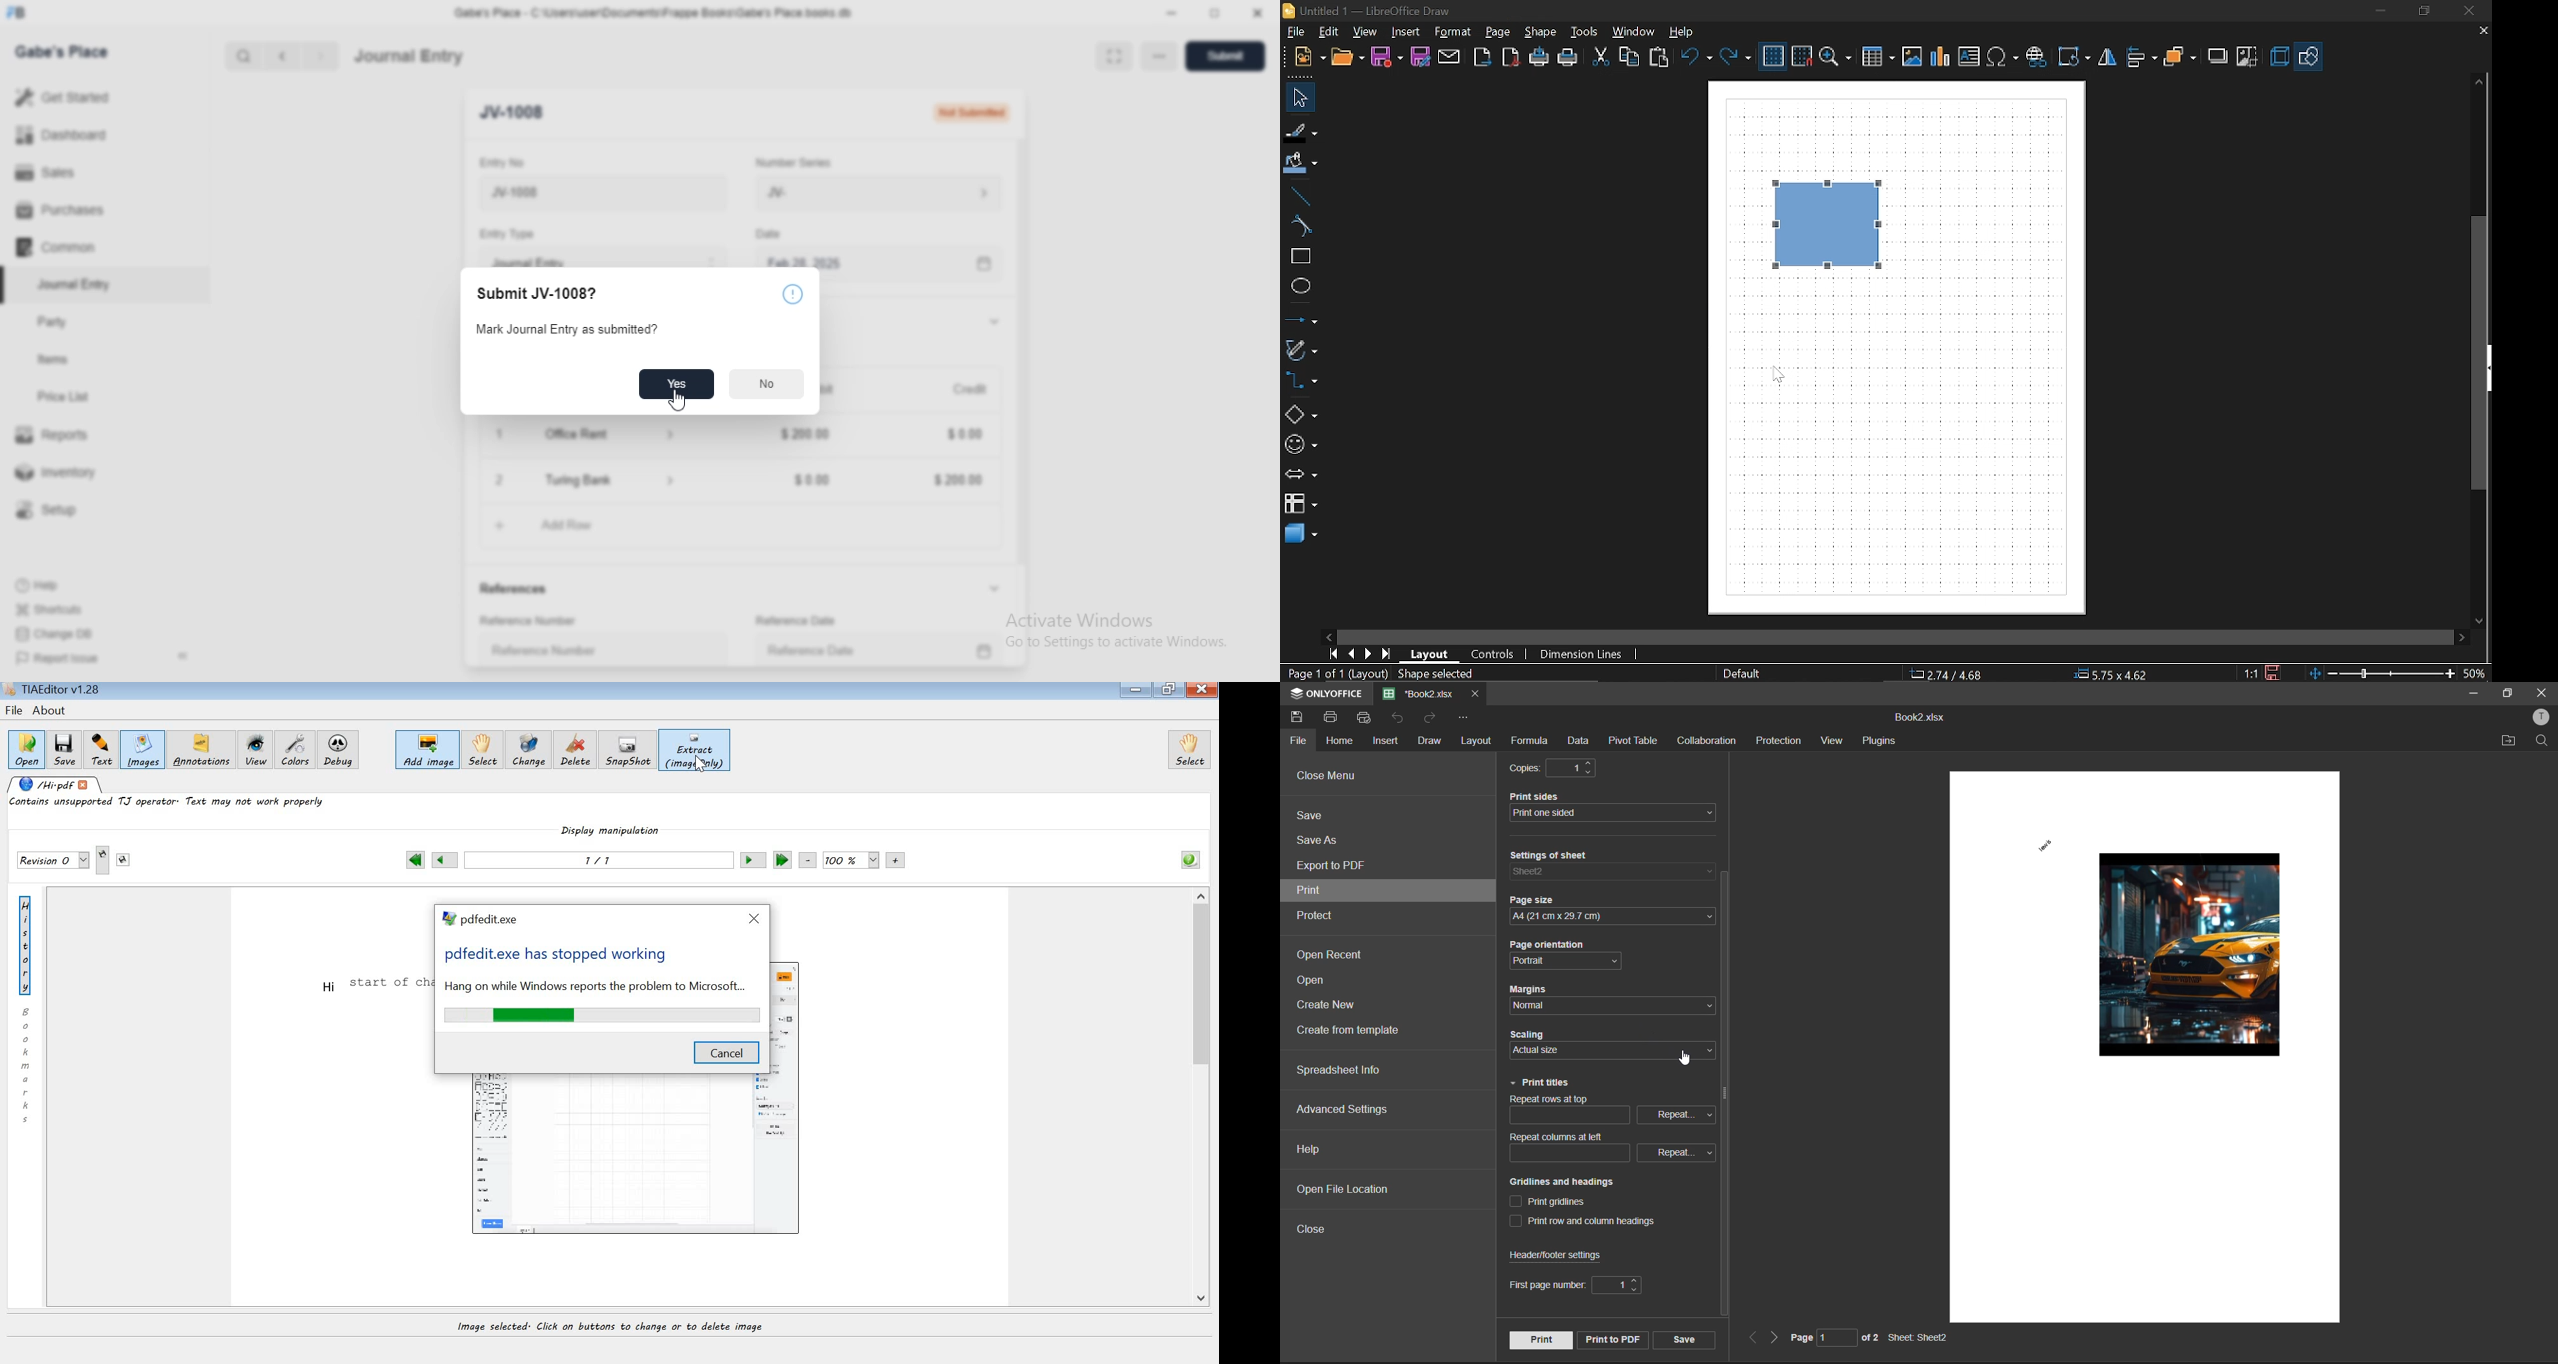 The image size is (2576, 1372). Describe the element at coordinates (1301, 98) in the screenshot. I see `Select` at that location.